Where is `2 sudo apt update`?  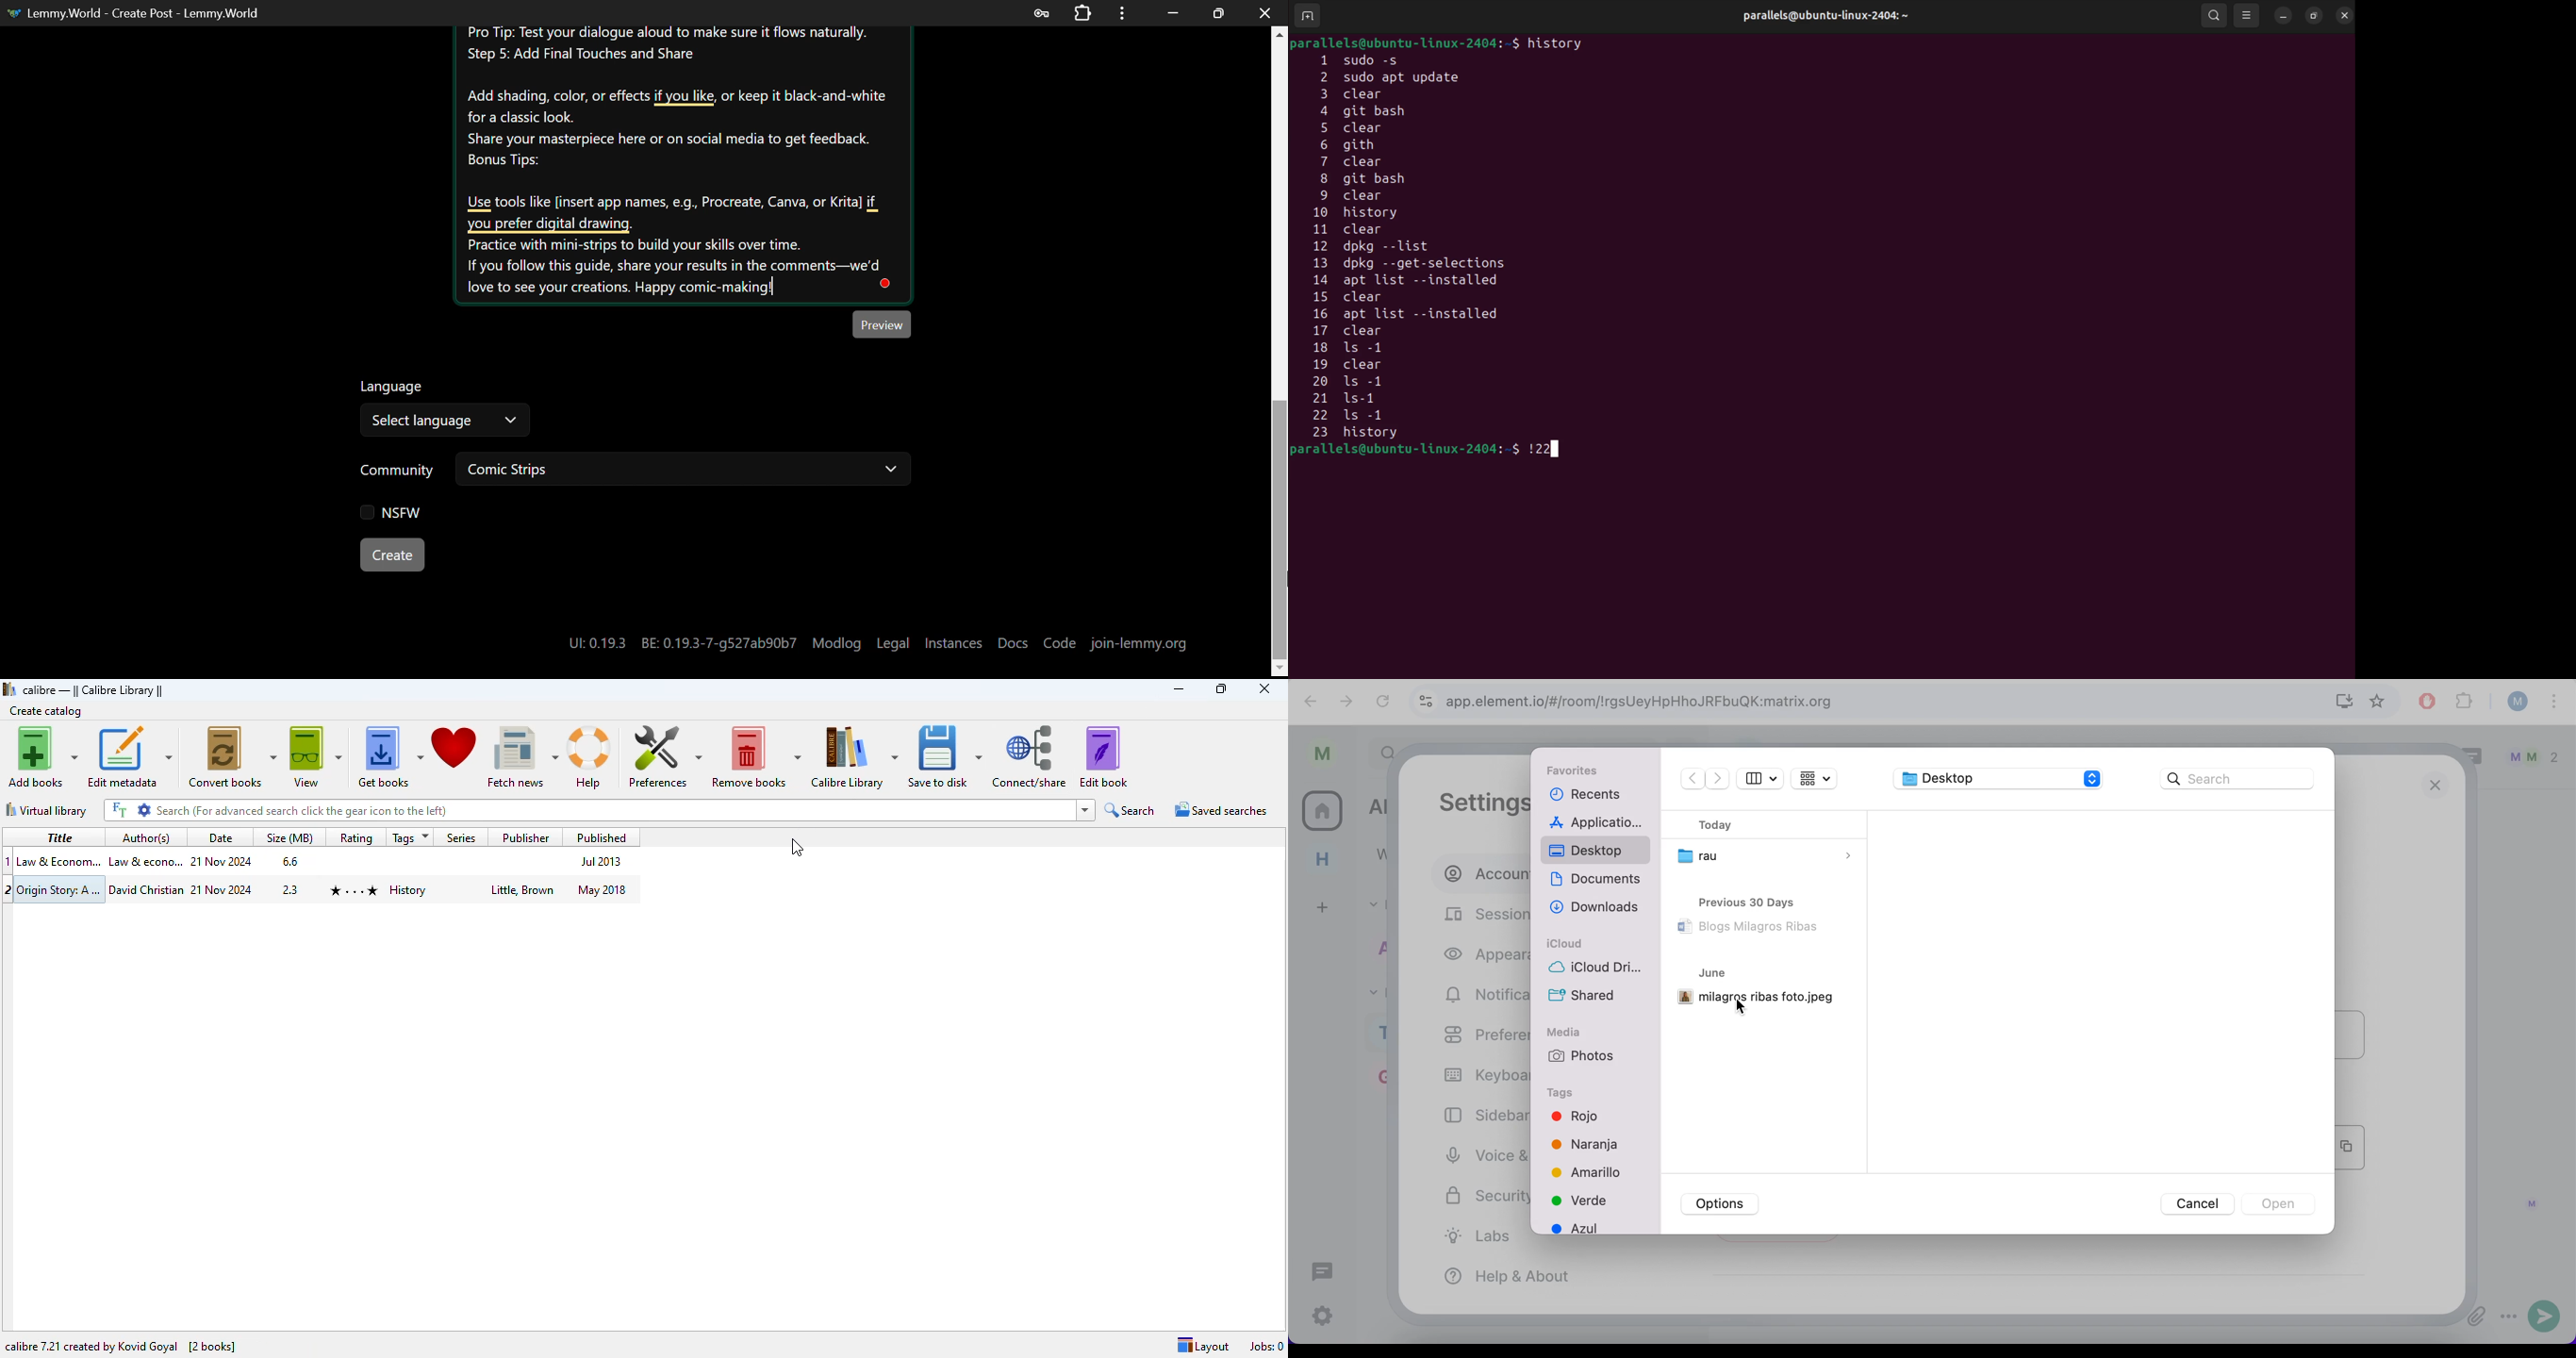
2 sudo apt update is located at coordinates (1398, 78).